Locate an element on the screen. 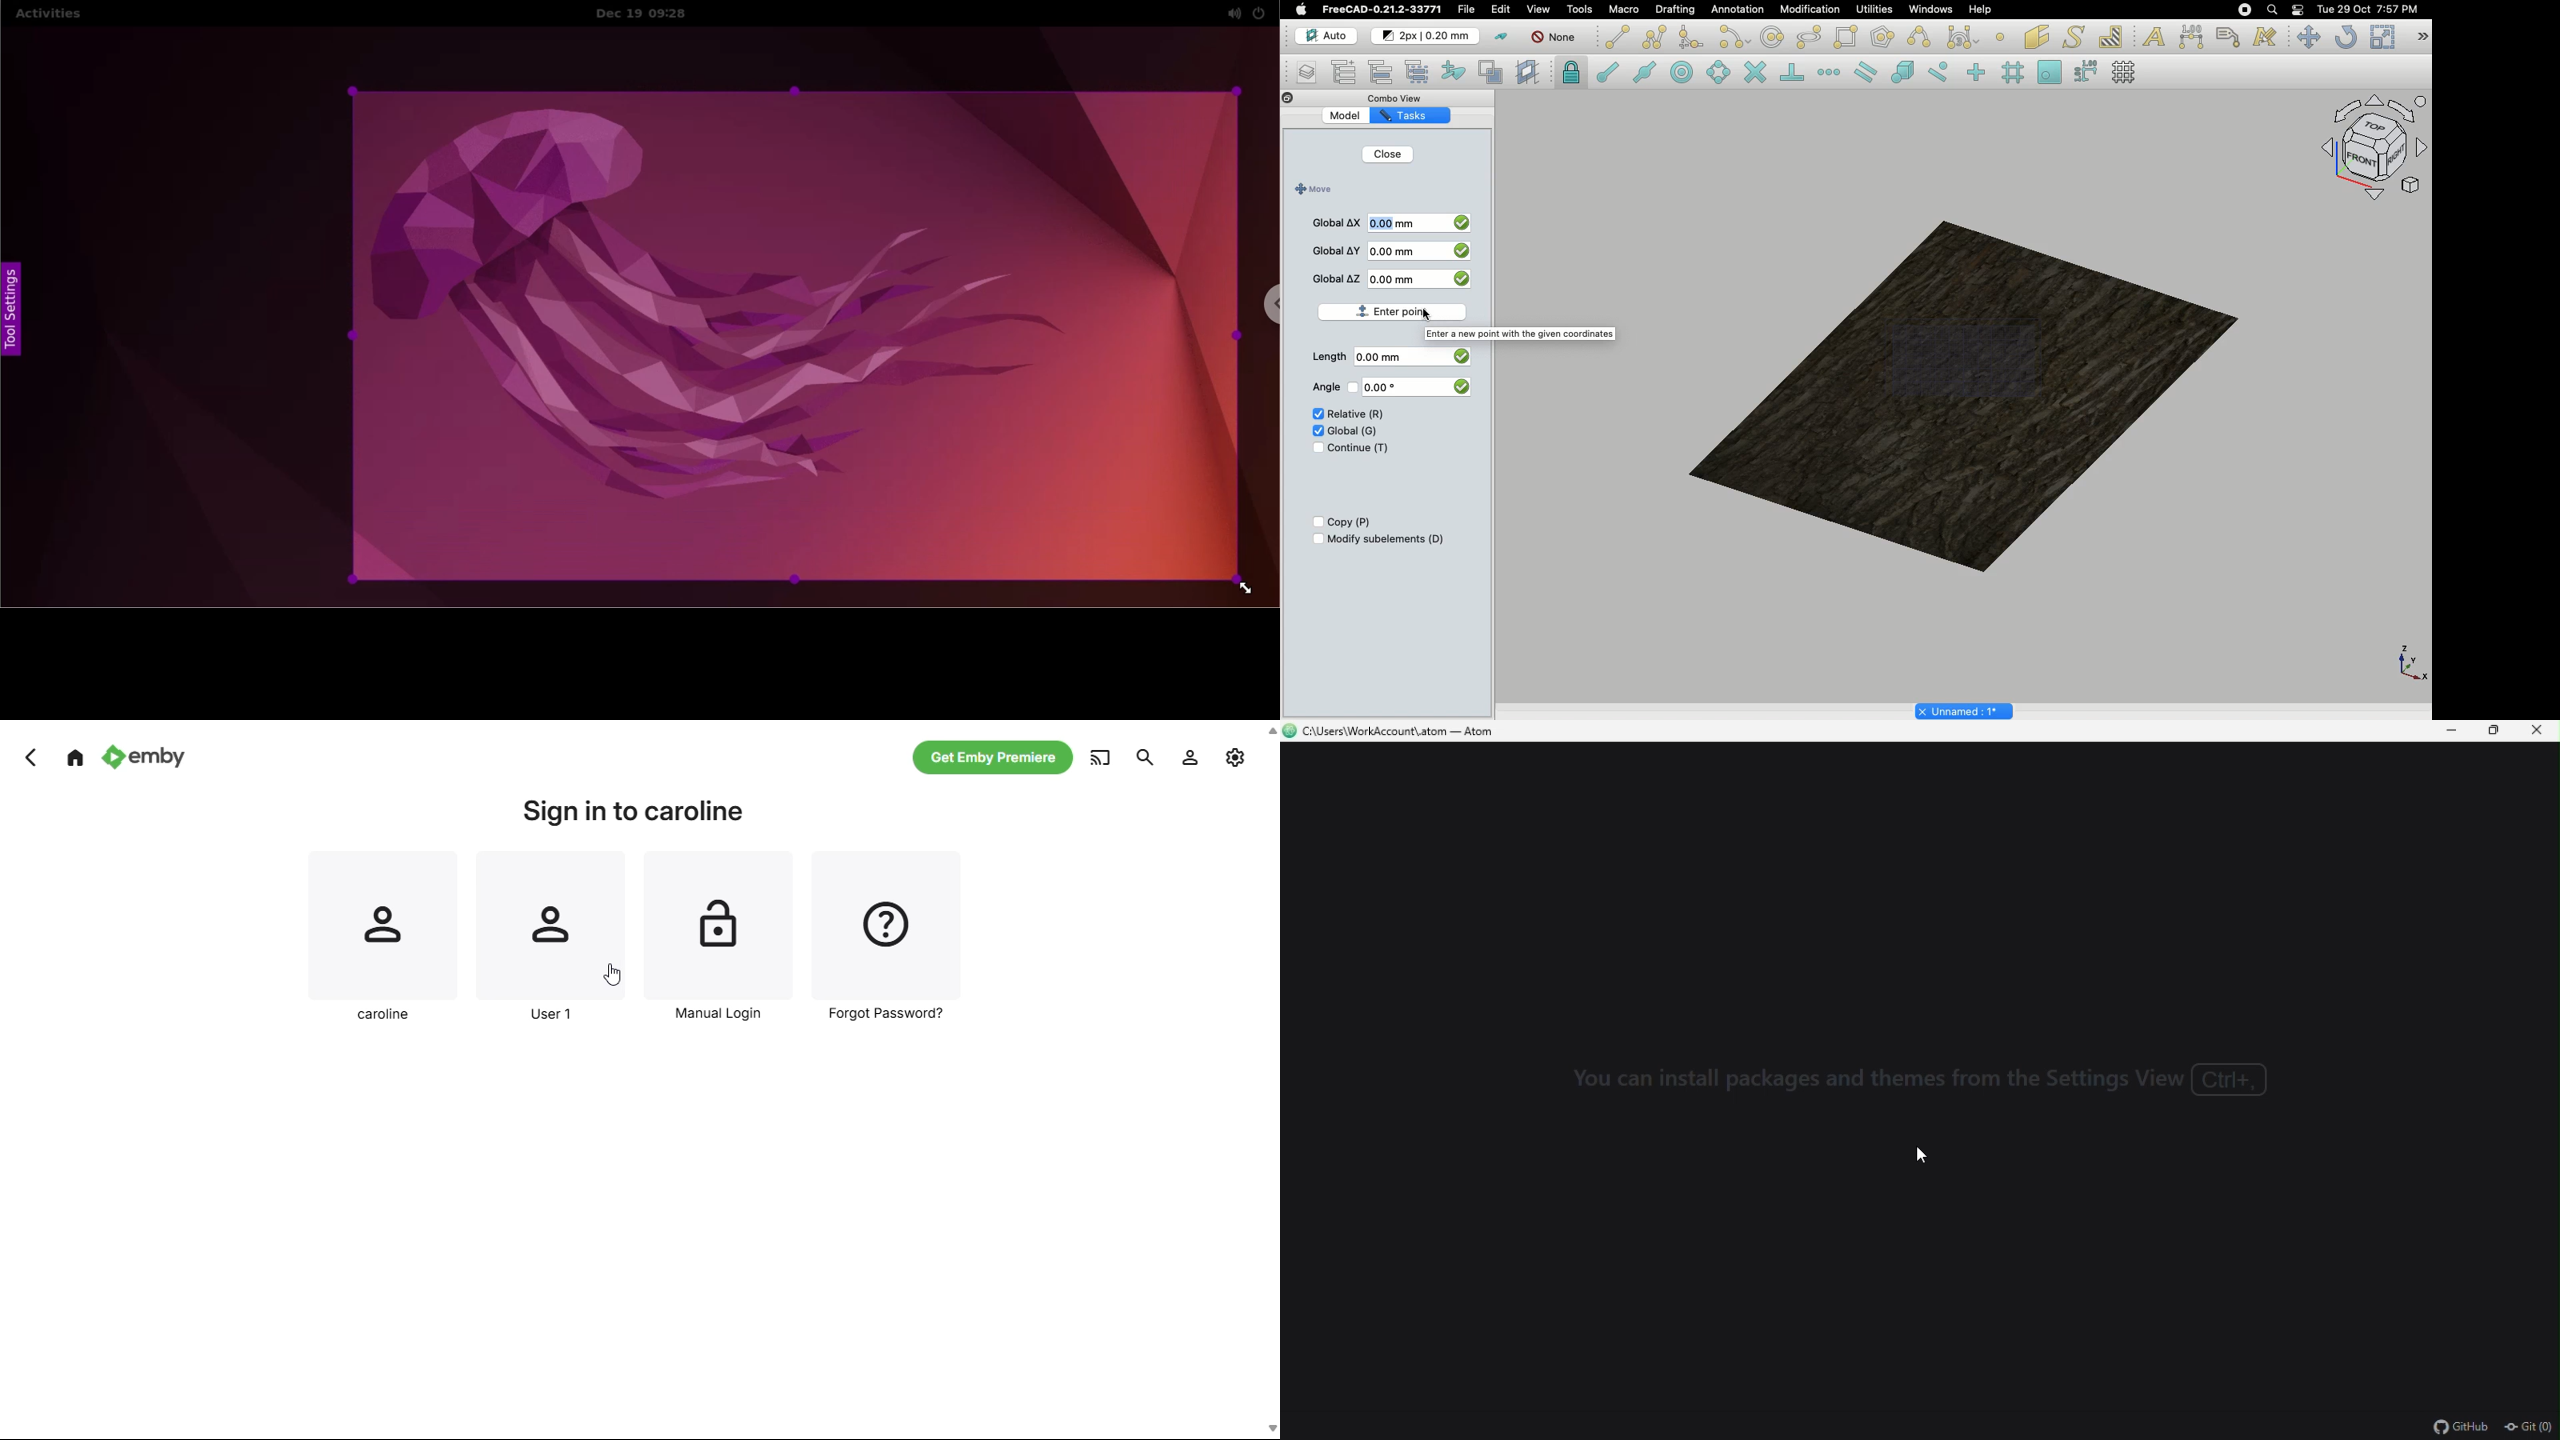 This screenshot has height=1456, width=2576. 0.00 mm is located at coordinates (1419, 251).